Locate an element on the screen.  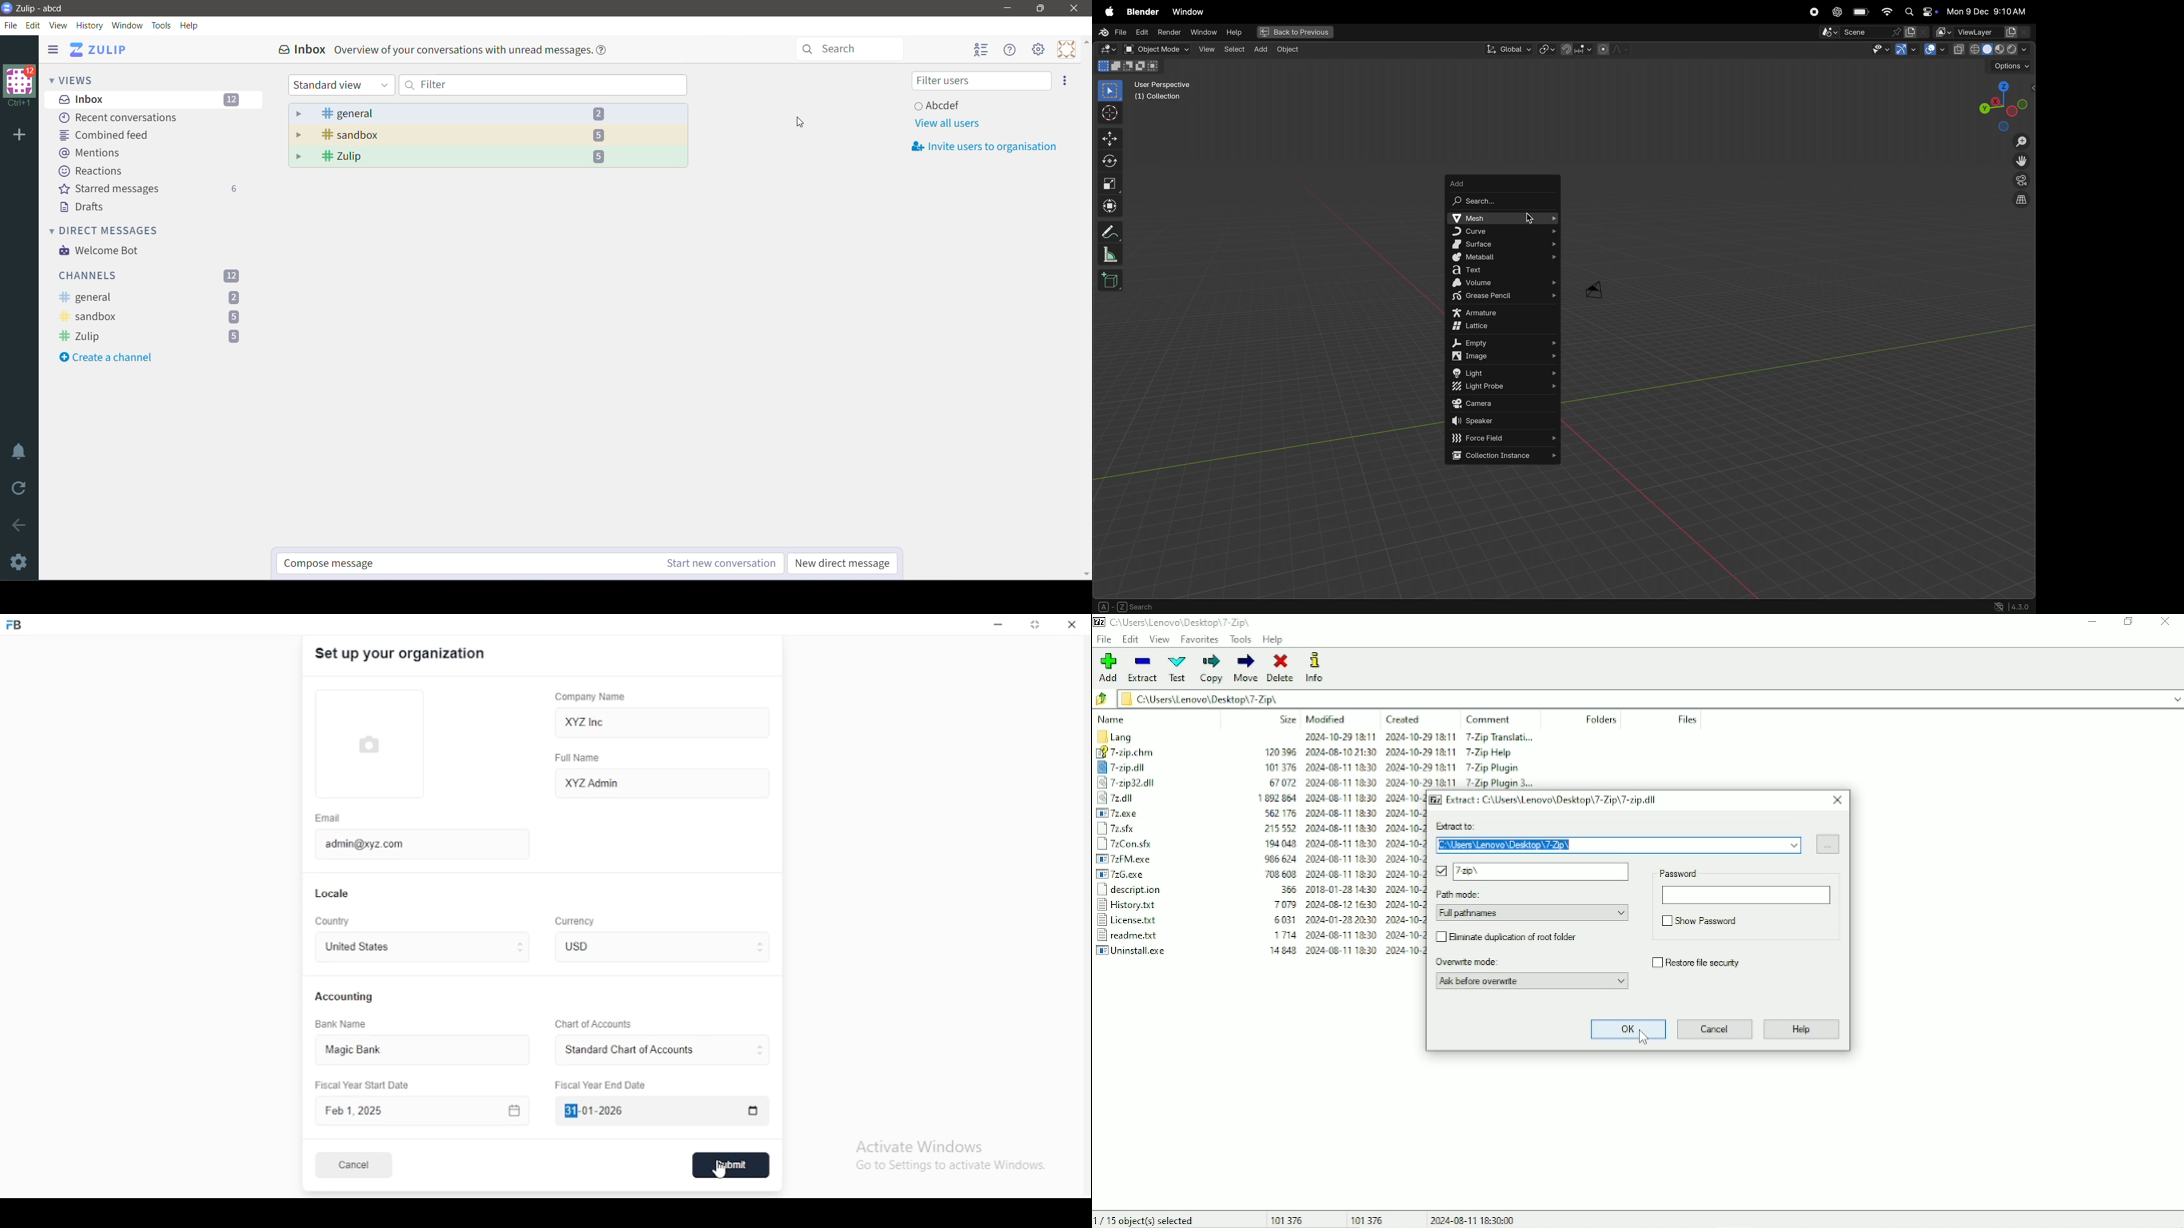
Compose message              is located at coordinates (435, 565).